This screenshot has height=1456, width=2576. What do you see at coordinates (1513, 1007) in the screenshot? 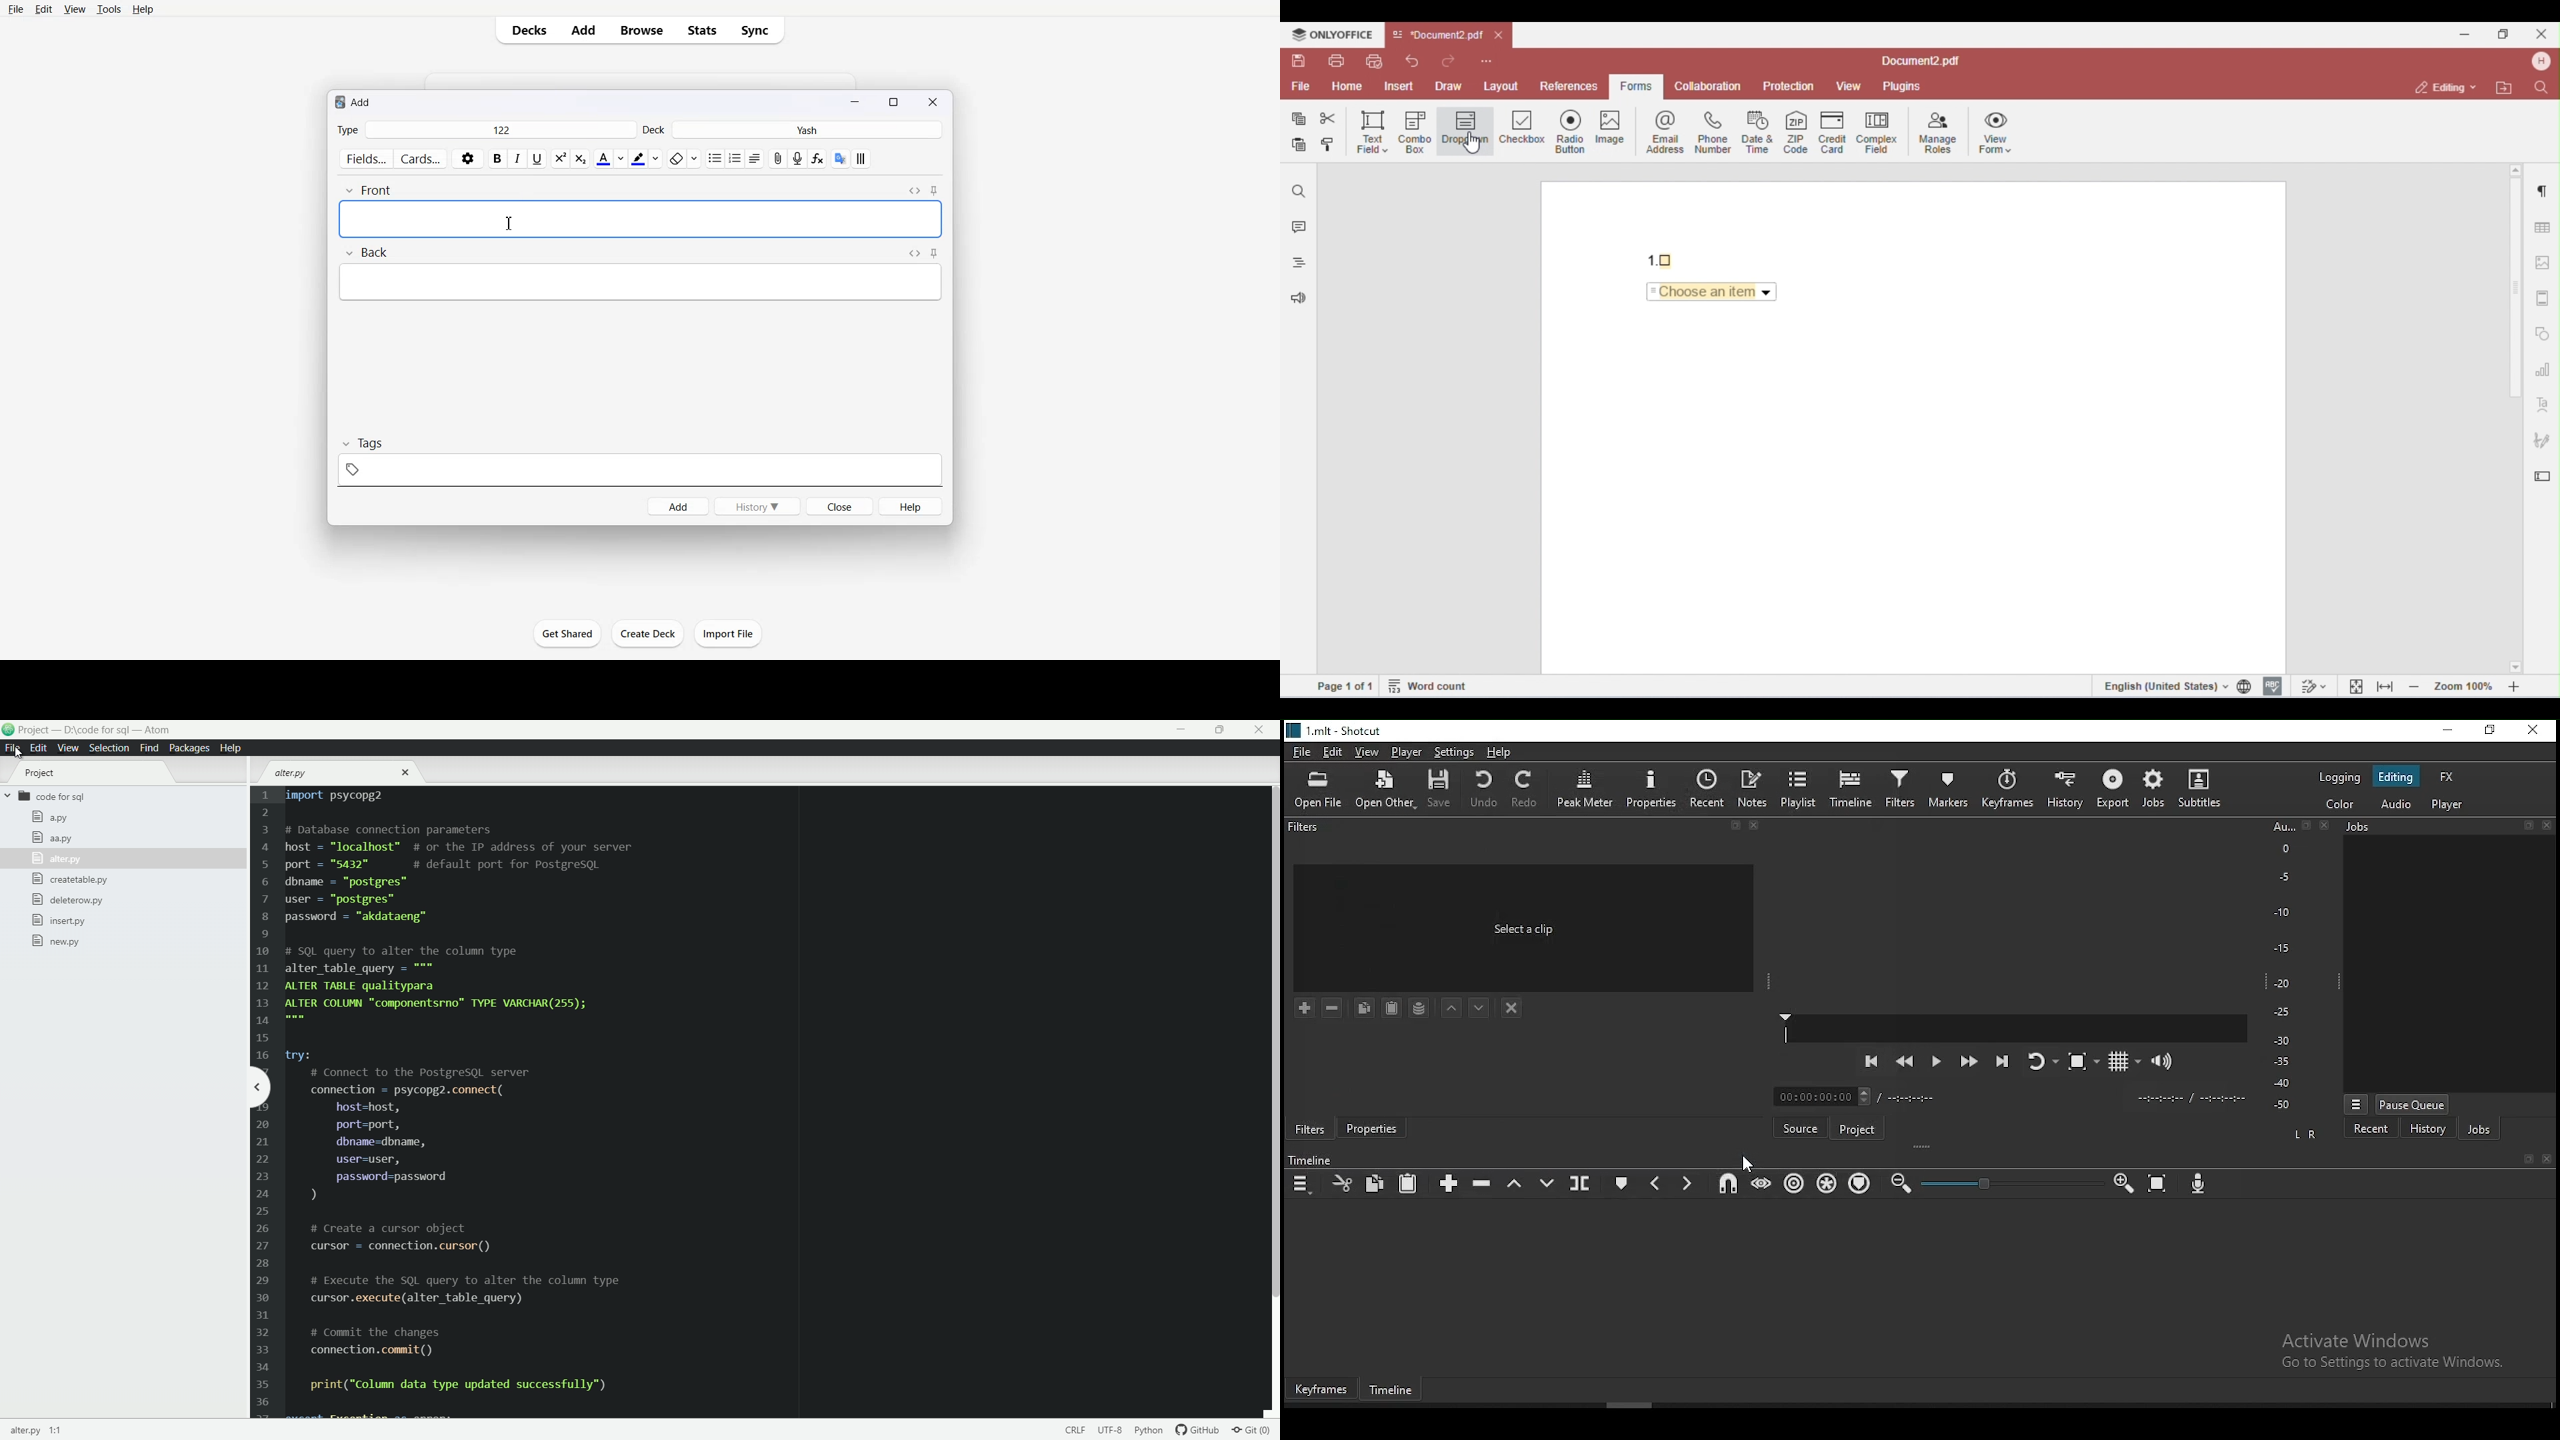
I see `deselect the filter` at bounding box center [1513, 1007].